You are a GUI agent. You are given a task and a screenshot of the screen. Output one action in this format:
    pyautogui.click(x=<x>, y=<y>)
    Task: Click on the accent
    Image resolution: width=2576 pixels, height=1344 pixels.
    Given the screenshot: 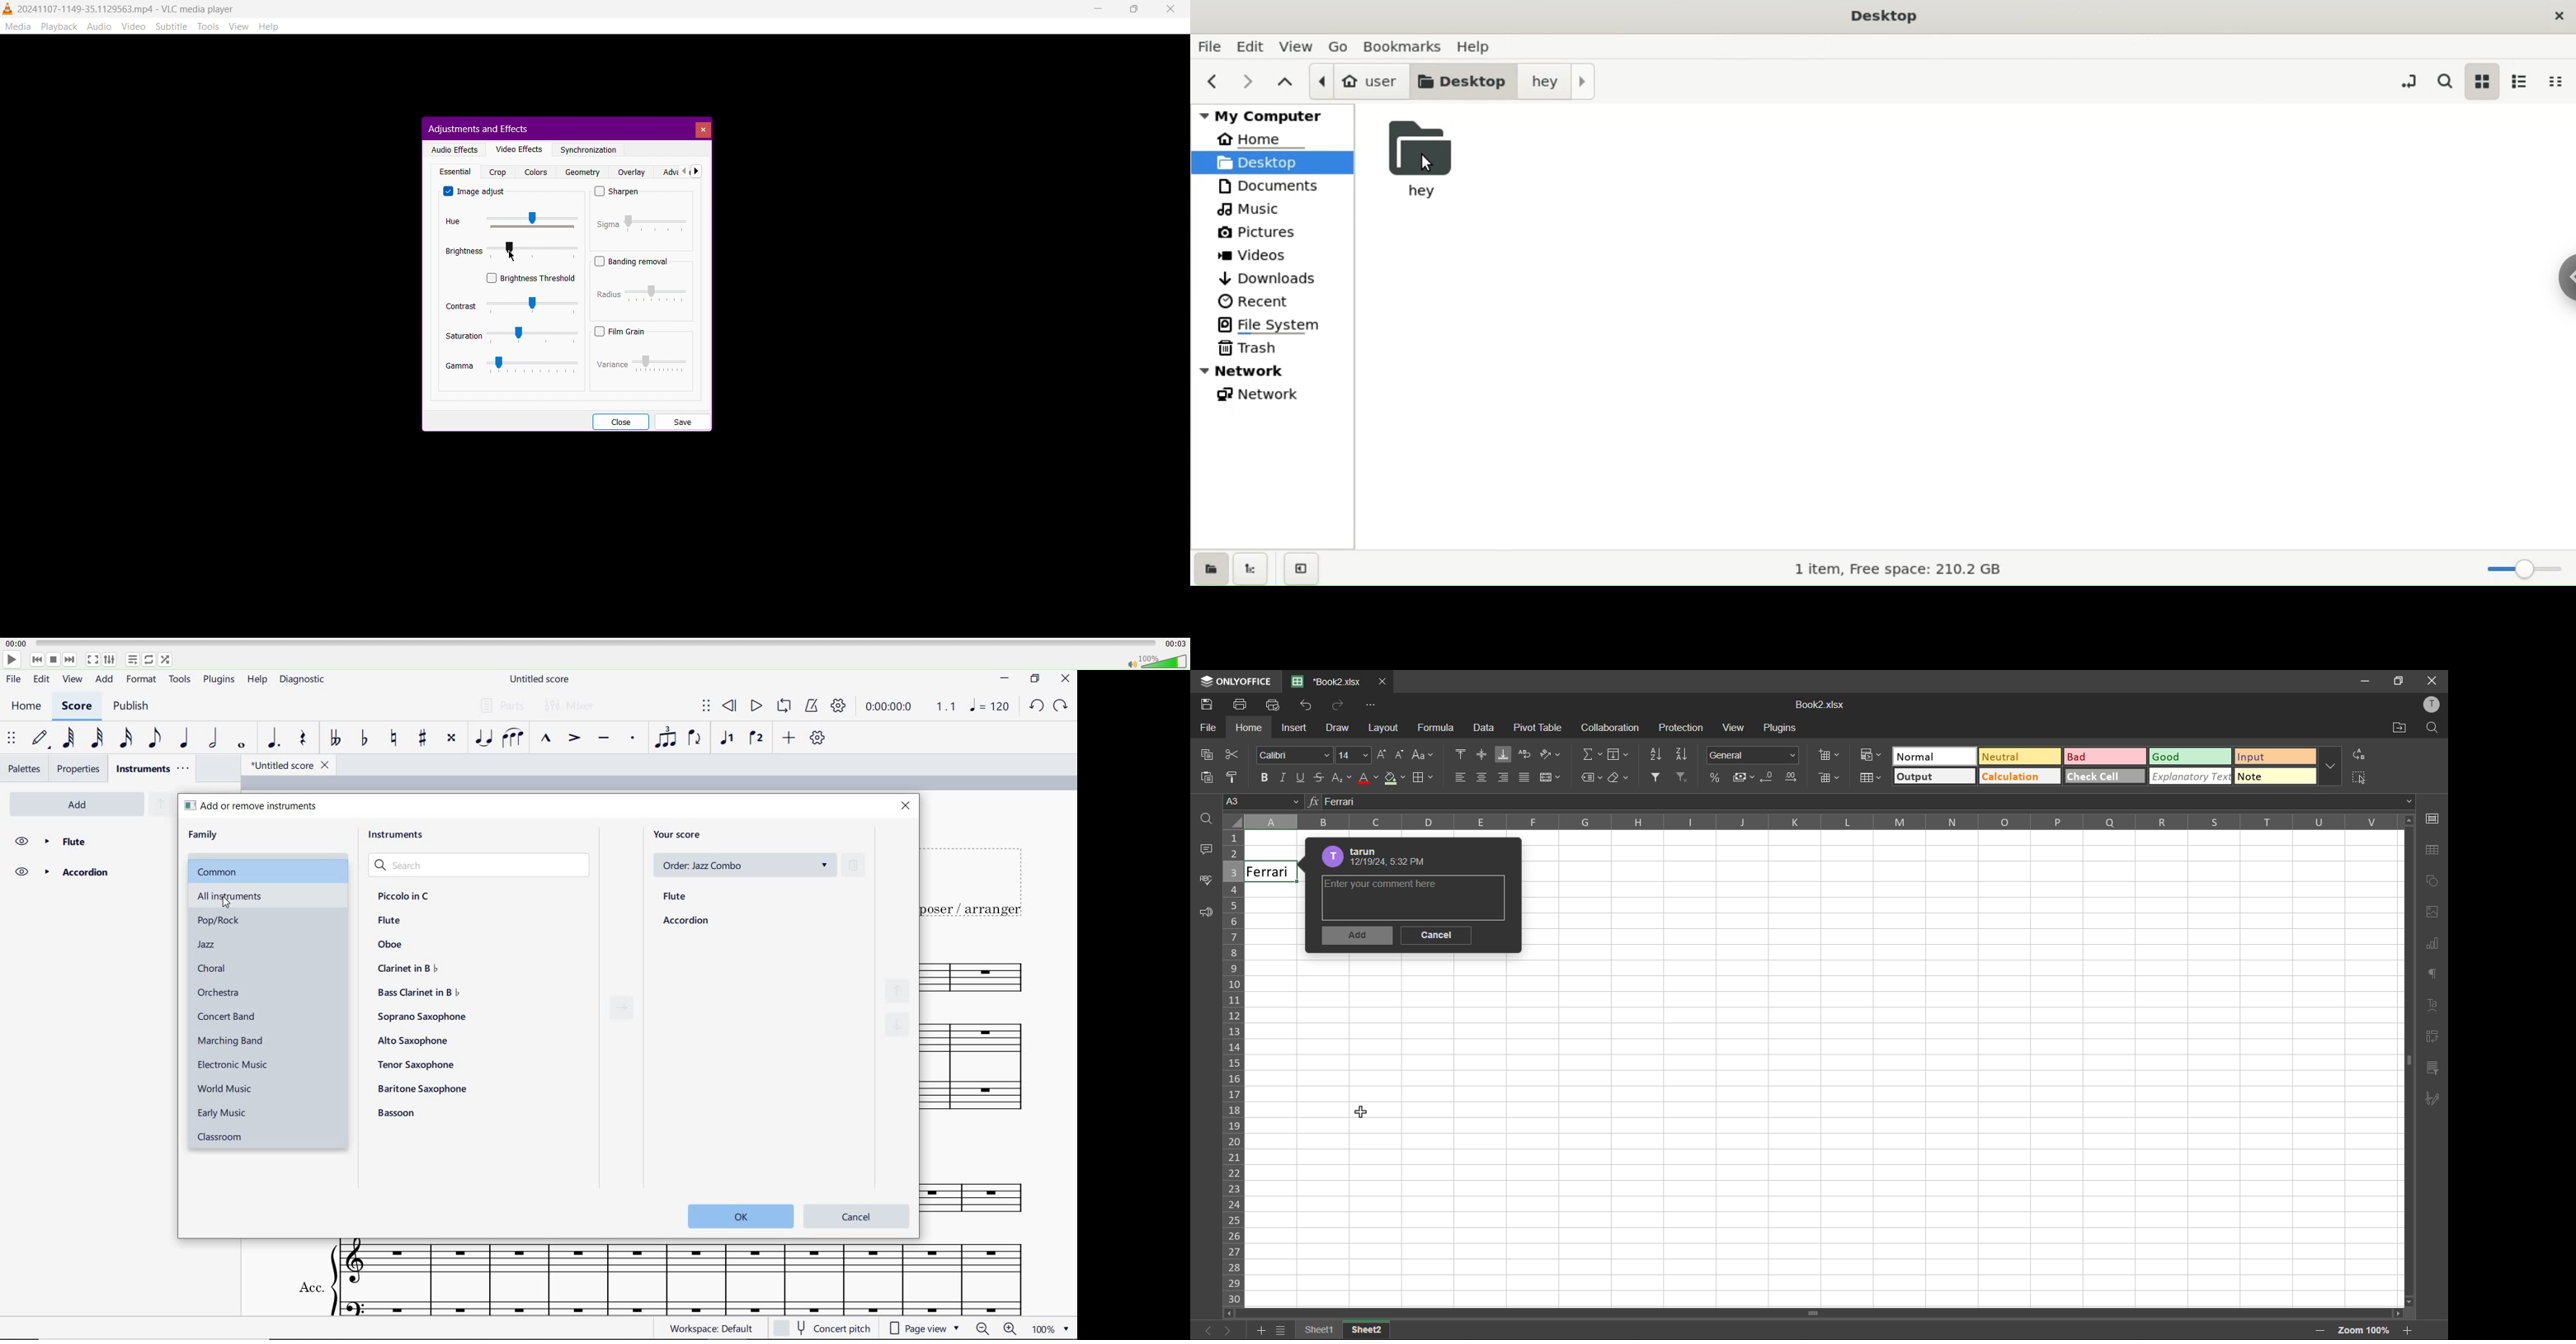 What is the action you would take?
    pyautogui.click(x=574, y=739)
    